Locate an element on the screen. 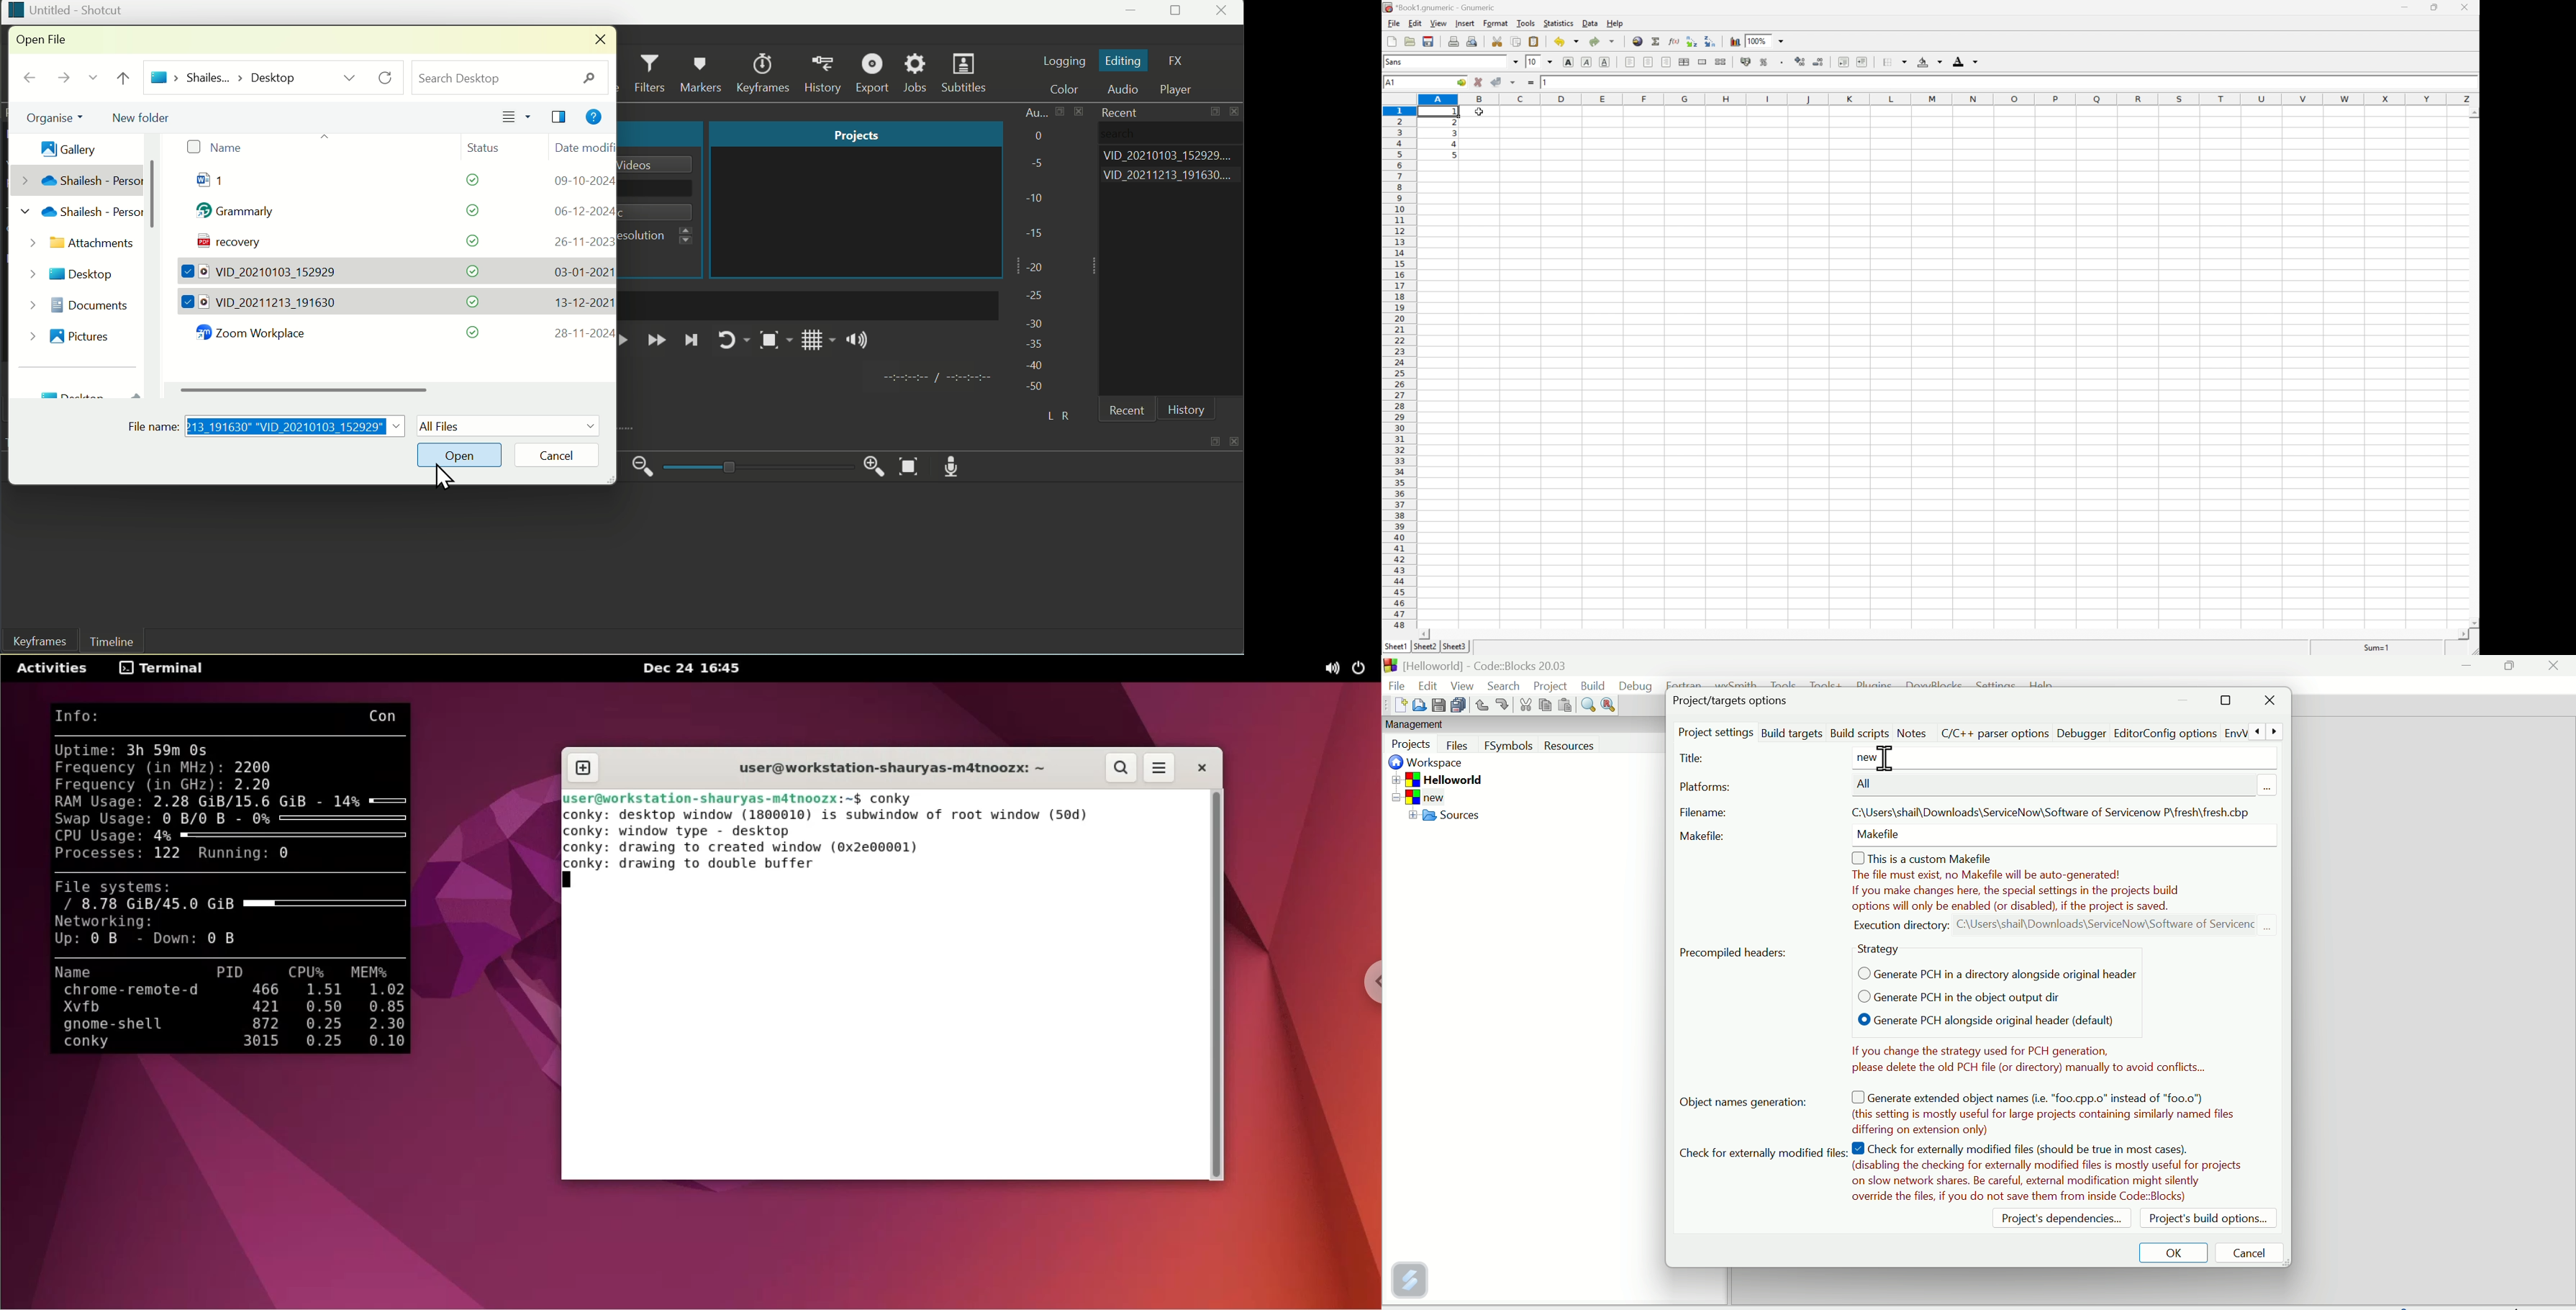 This screenshot has width=2576, height=1316. 1 is located at coordinates (224, 183).